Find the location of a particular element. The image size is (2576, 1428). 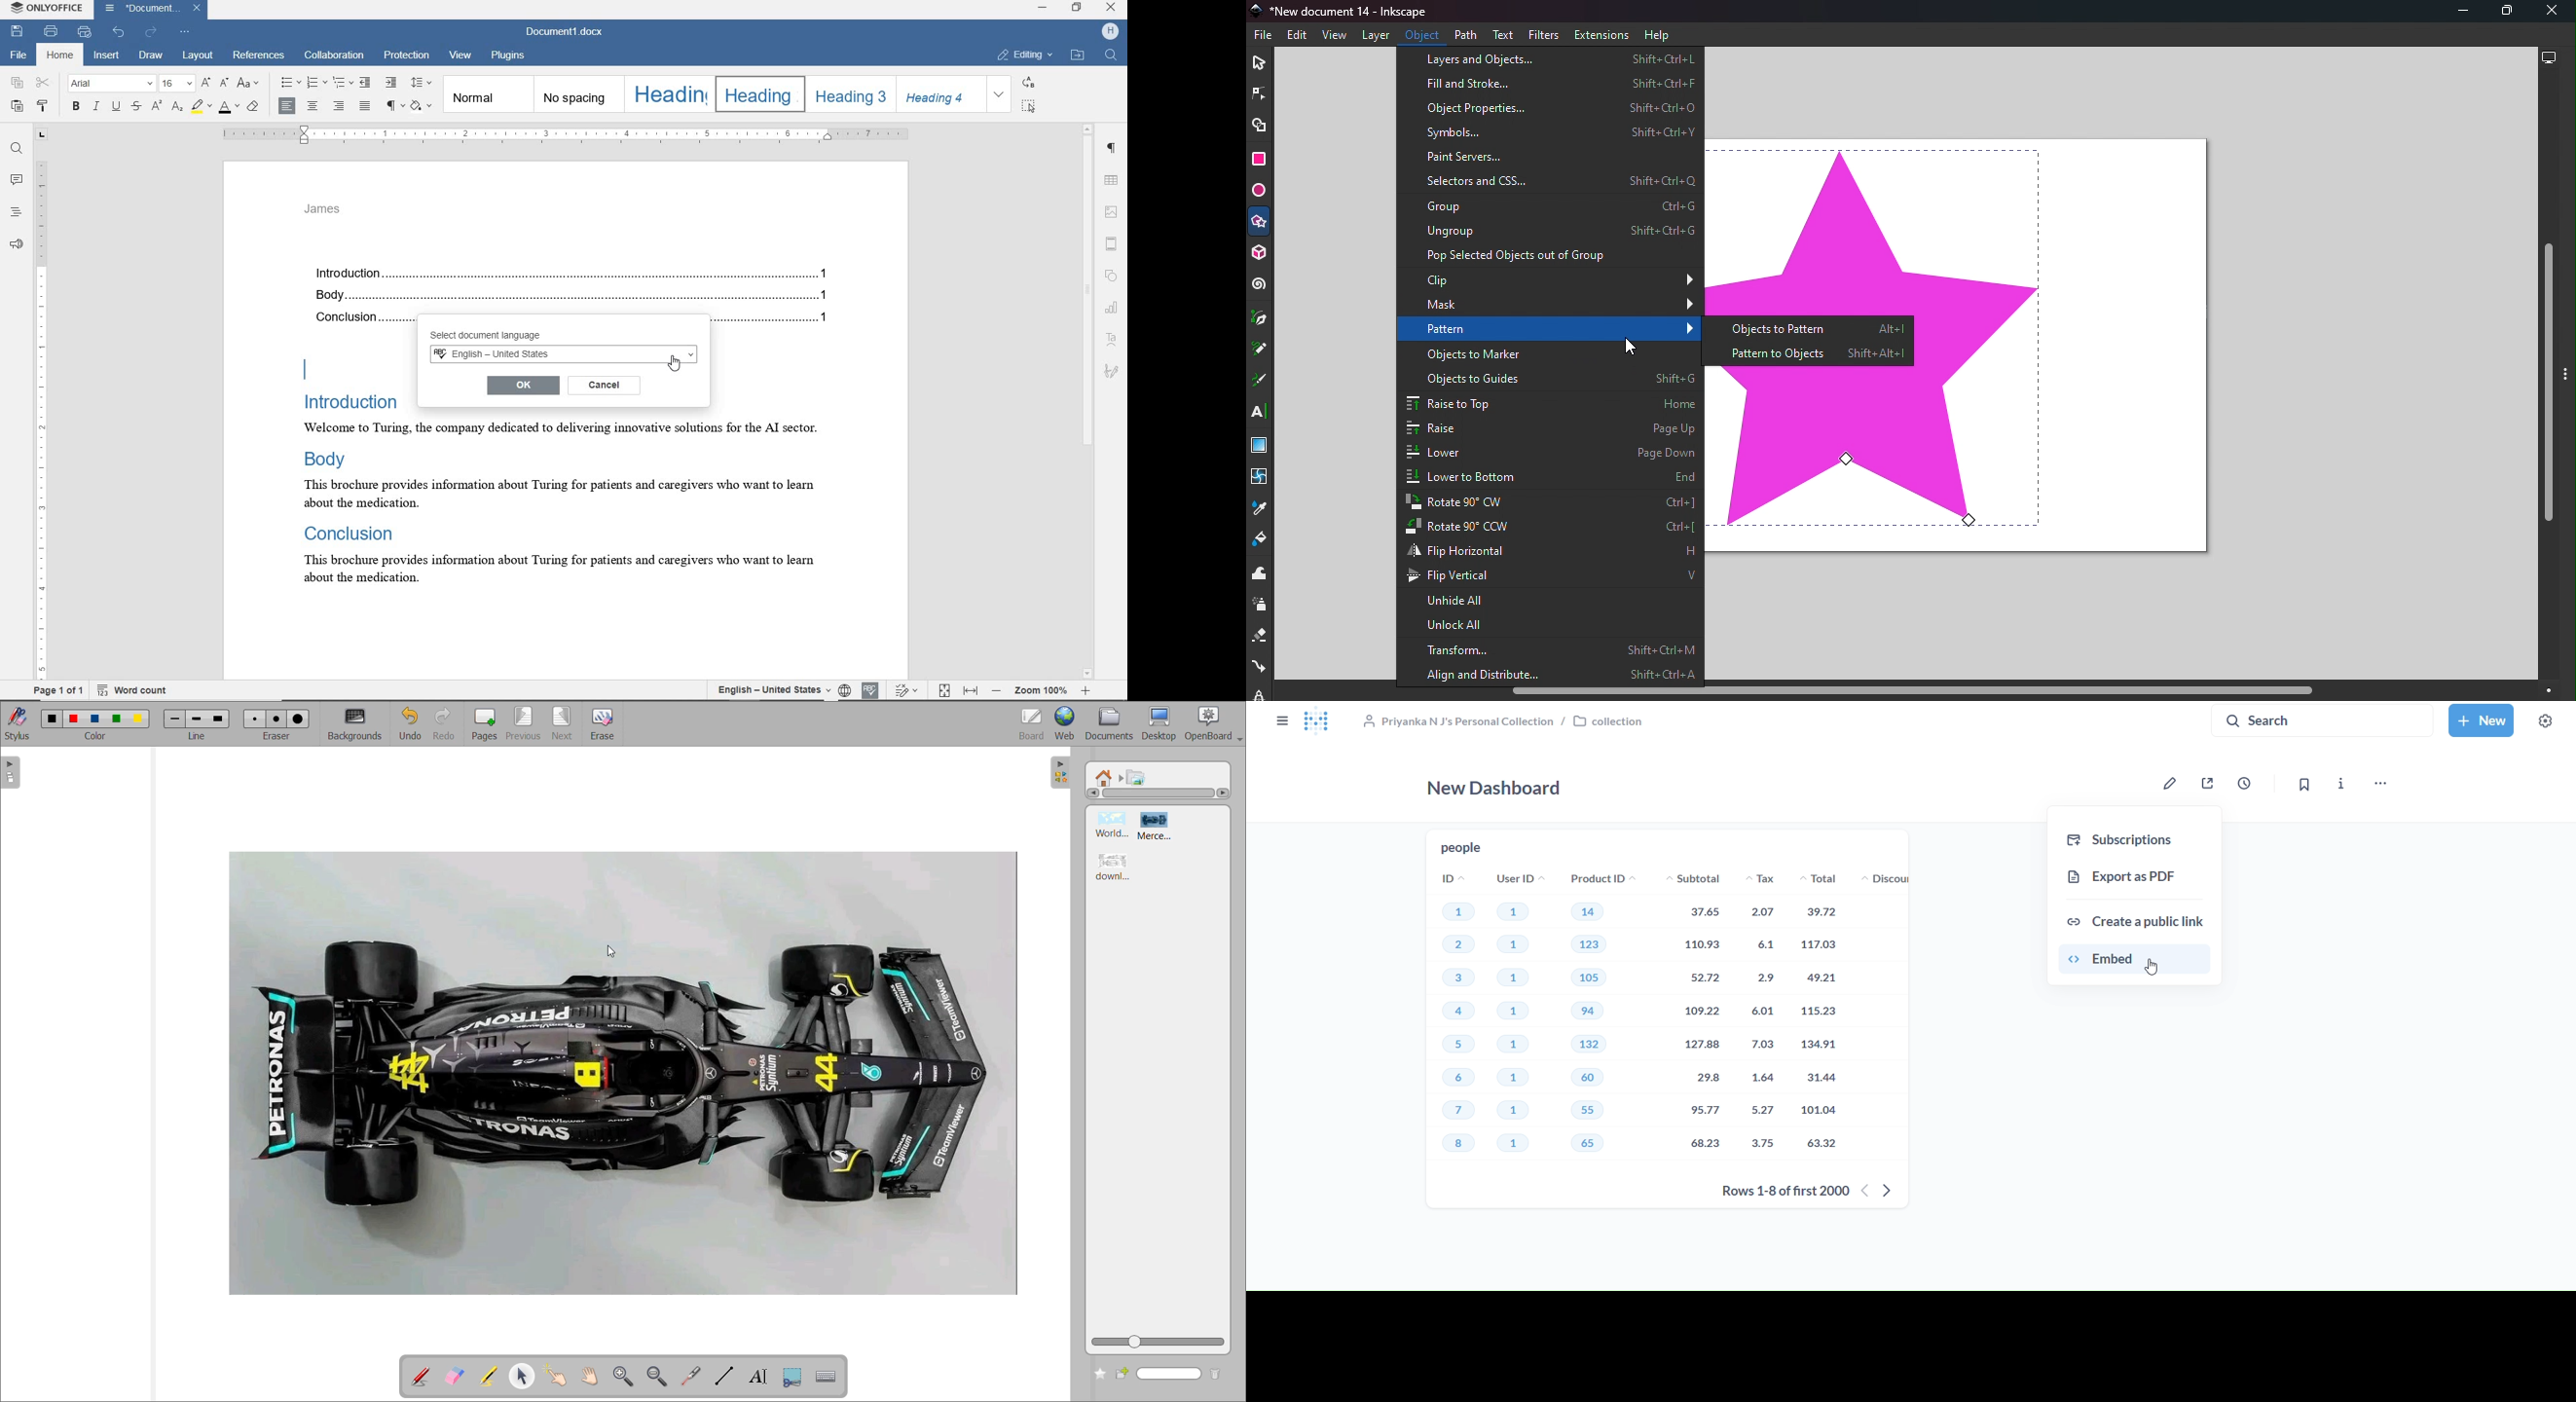

View is located at coordinates (1334, 34).